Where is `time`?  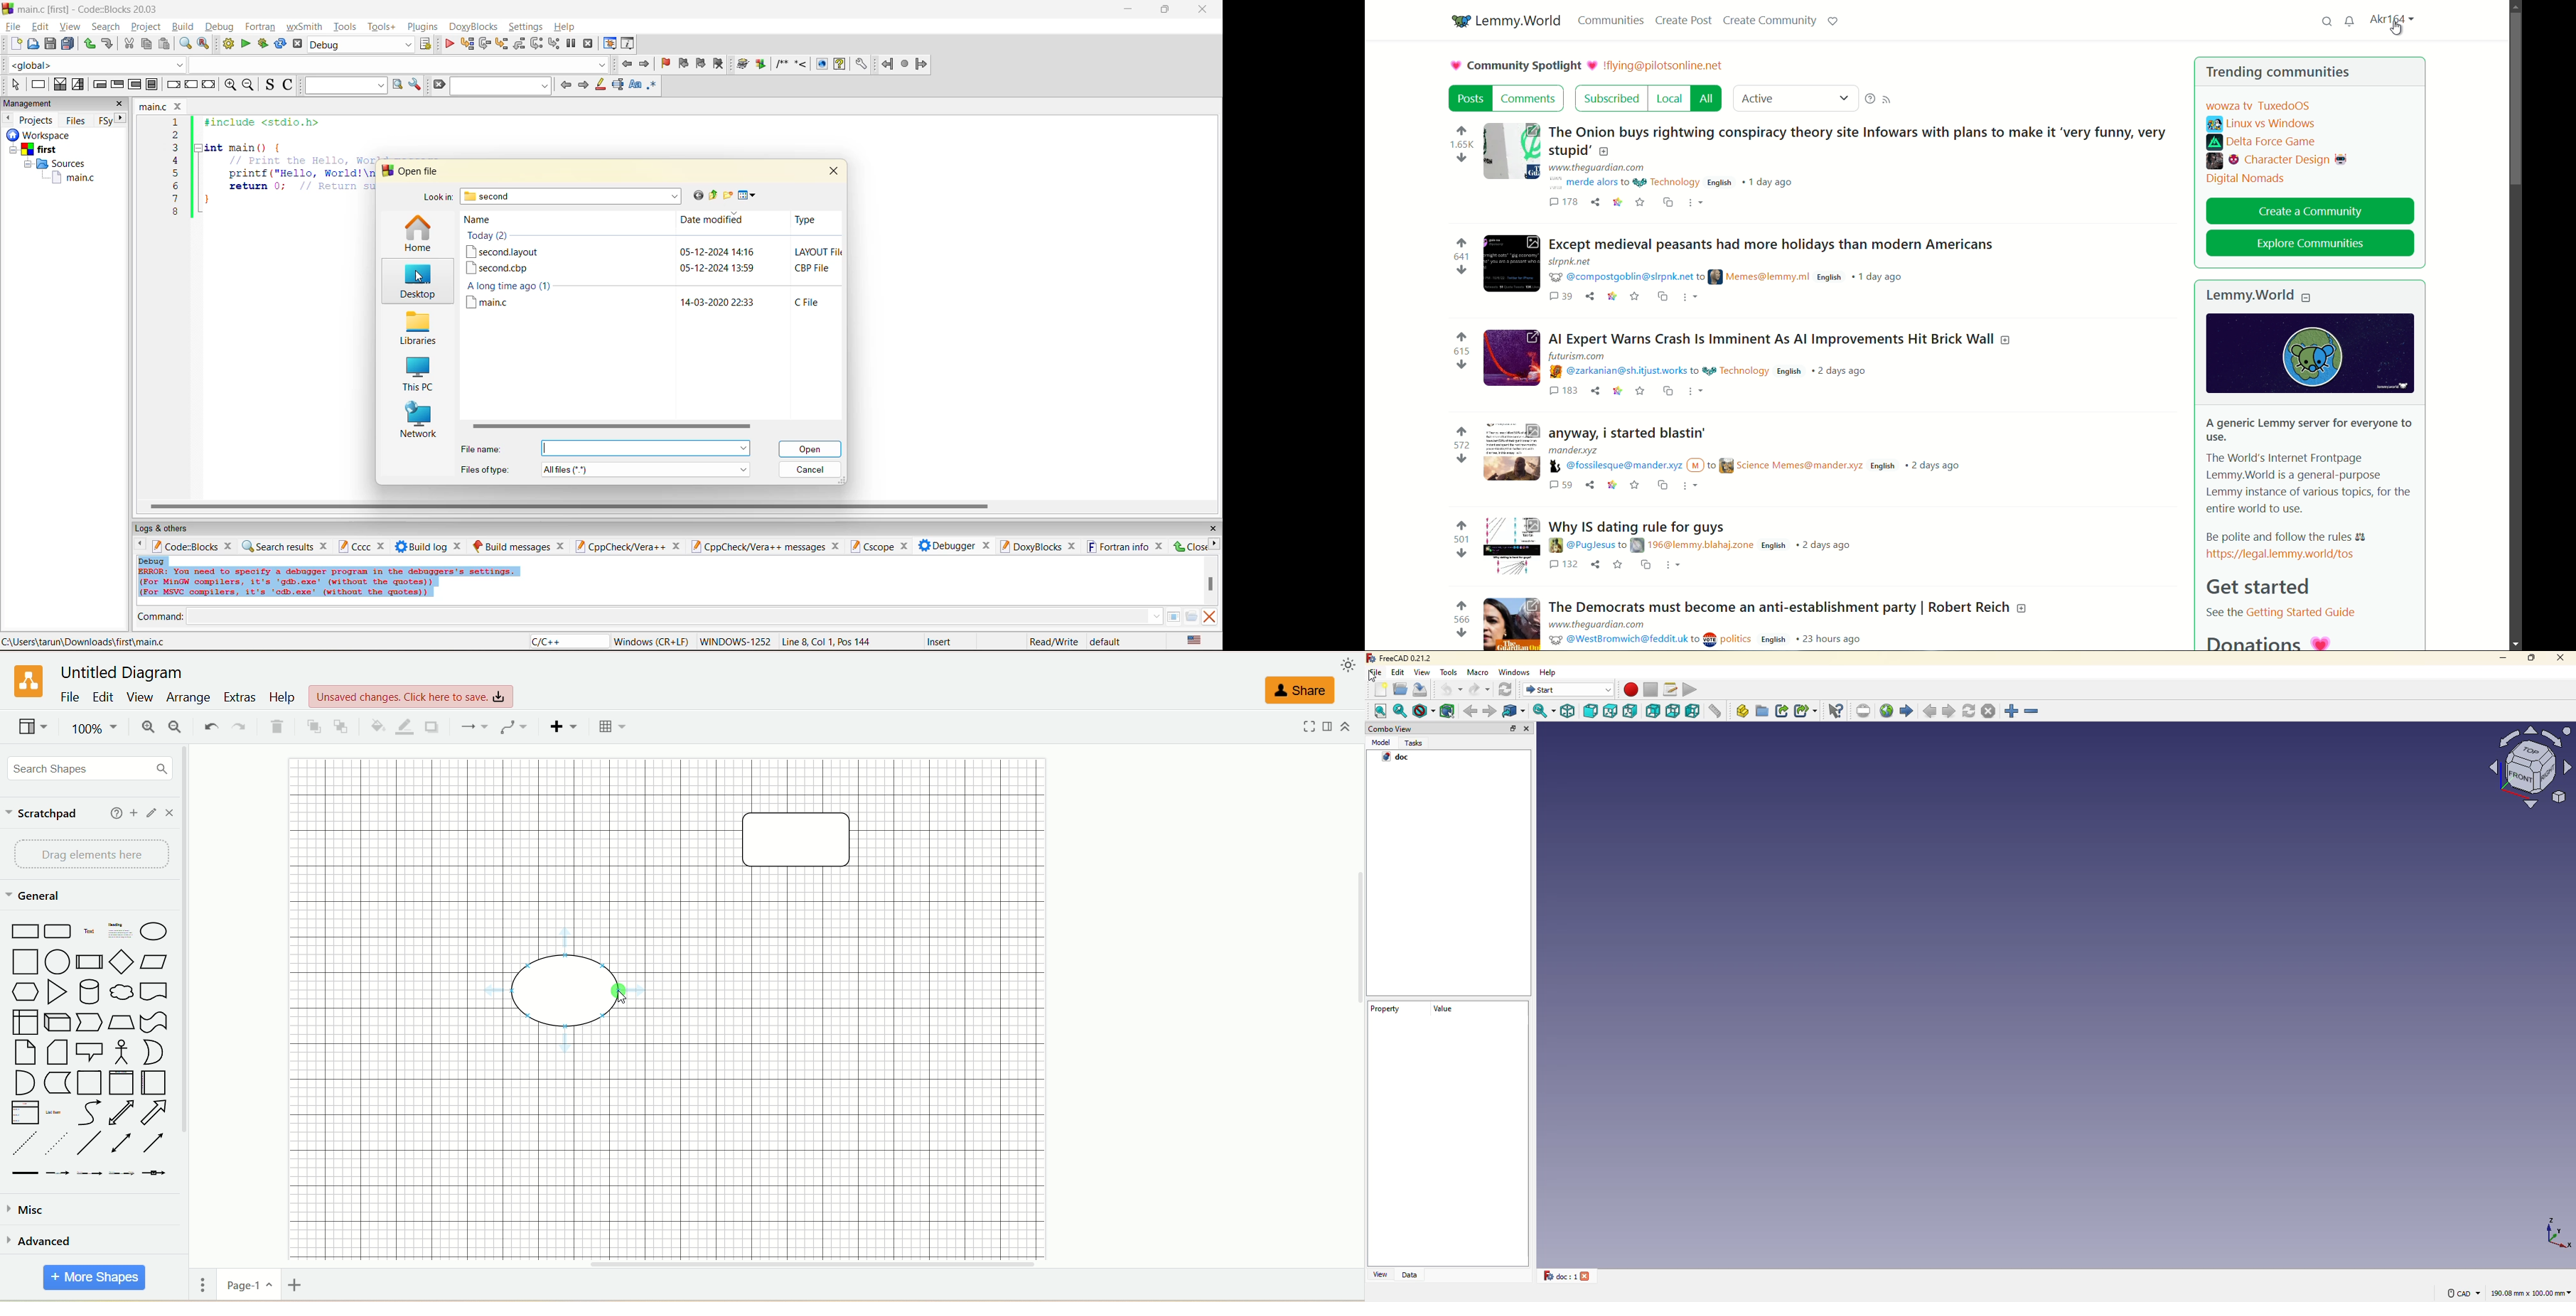
time is located at coordinates (744, 252).